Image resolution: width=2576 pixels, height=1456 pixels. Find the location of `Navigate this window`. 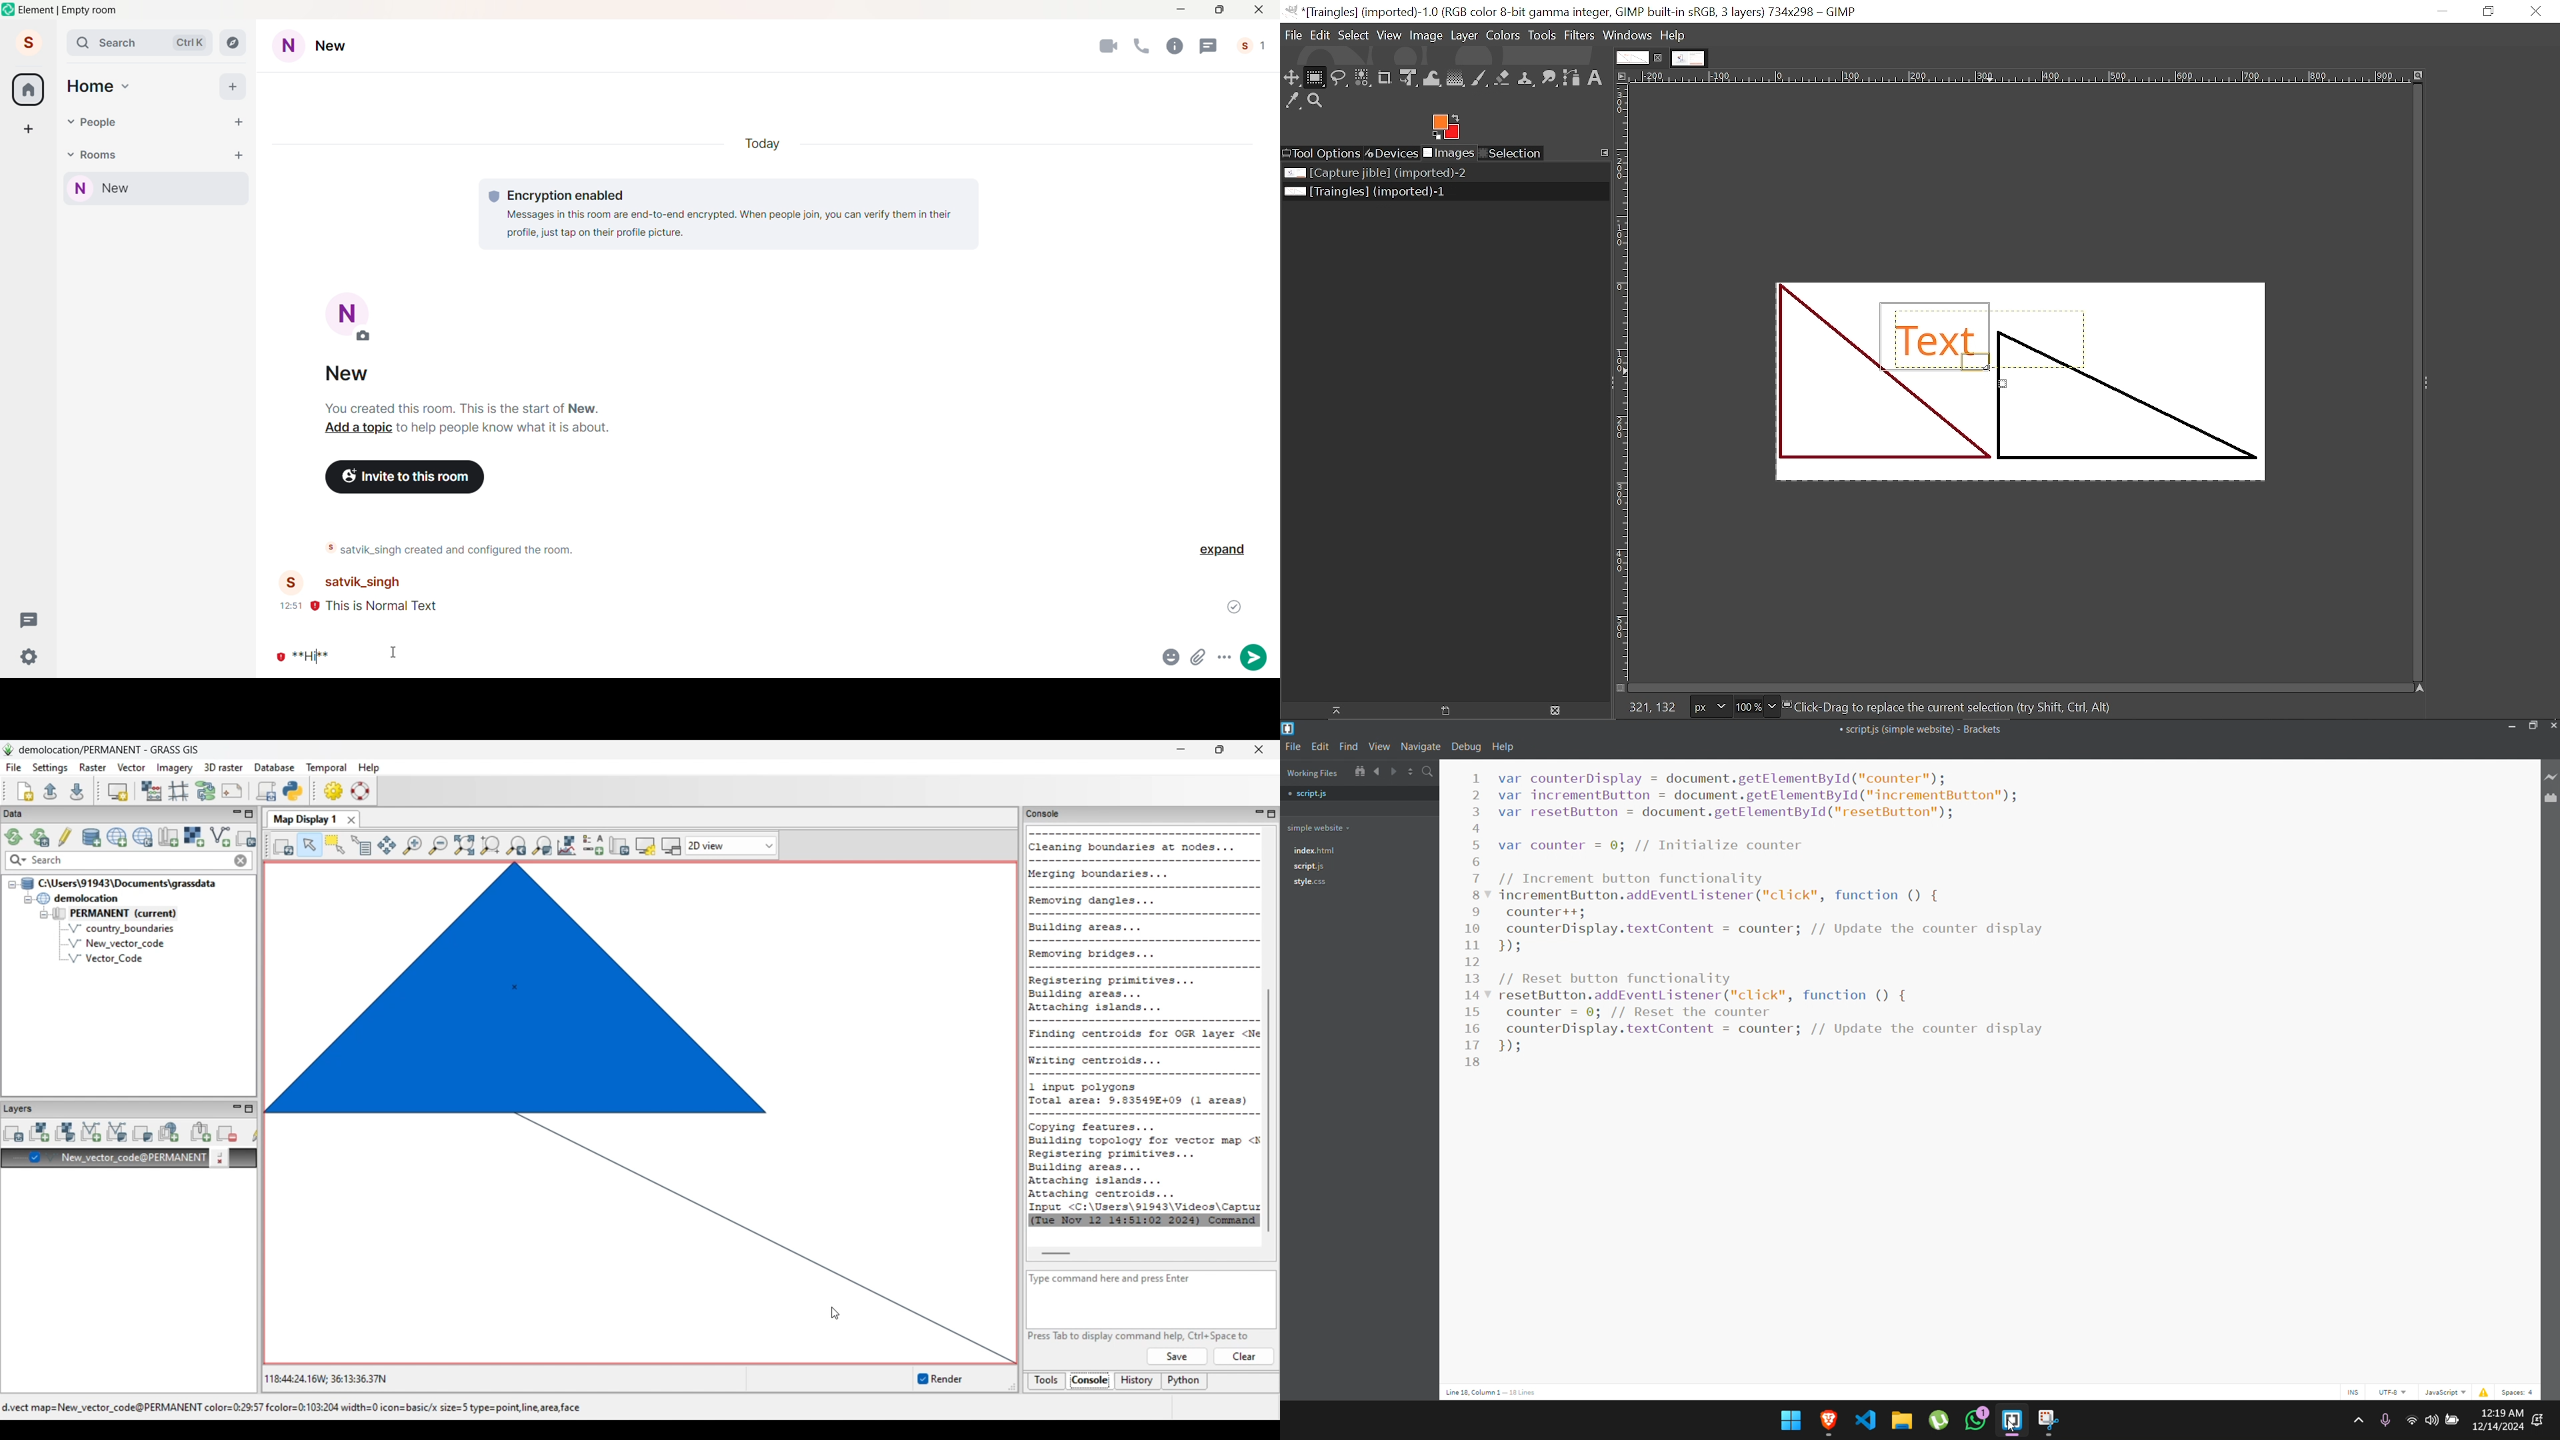

Navigate this window is located at coordinates (2418, 689).